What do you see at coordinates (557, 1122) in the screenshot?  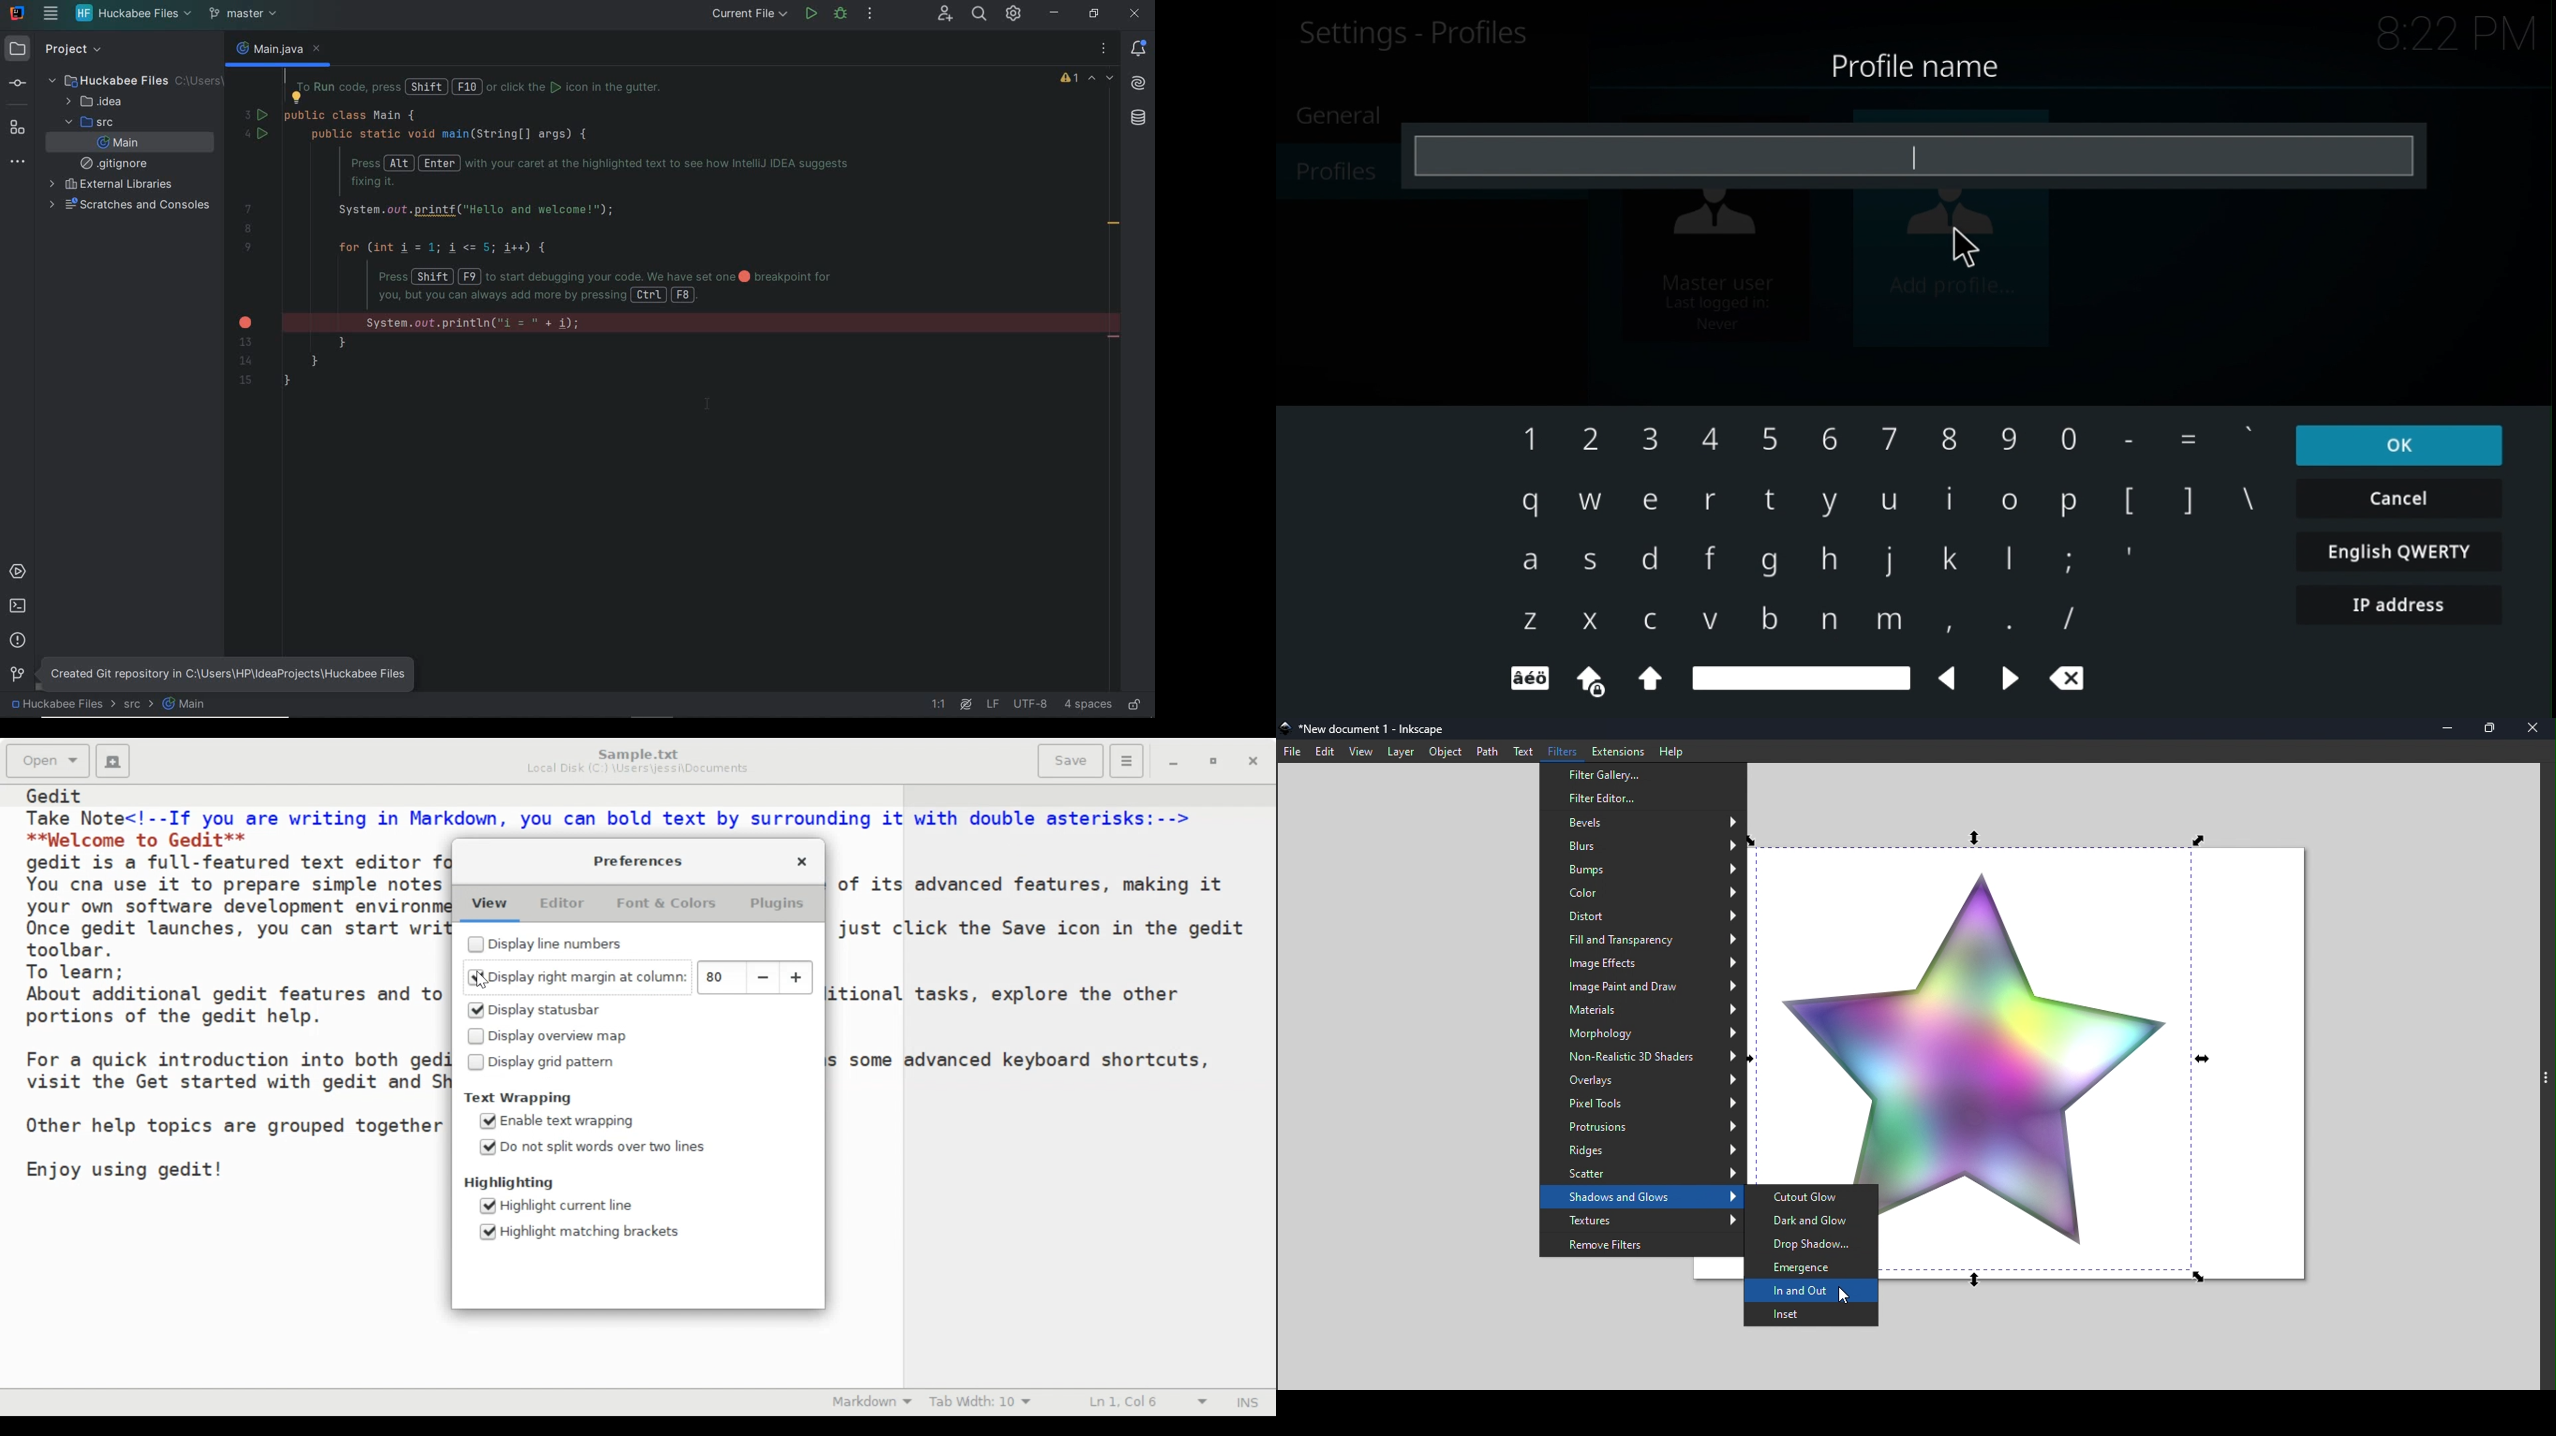 I see `(un)select Enable text wrapping` at bounding box center [557, 1122].